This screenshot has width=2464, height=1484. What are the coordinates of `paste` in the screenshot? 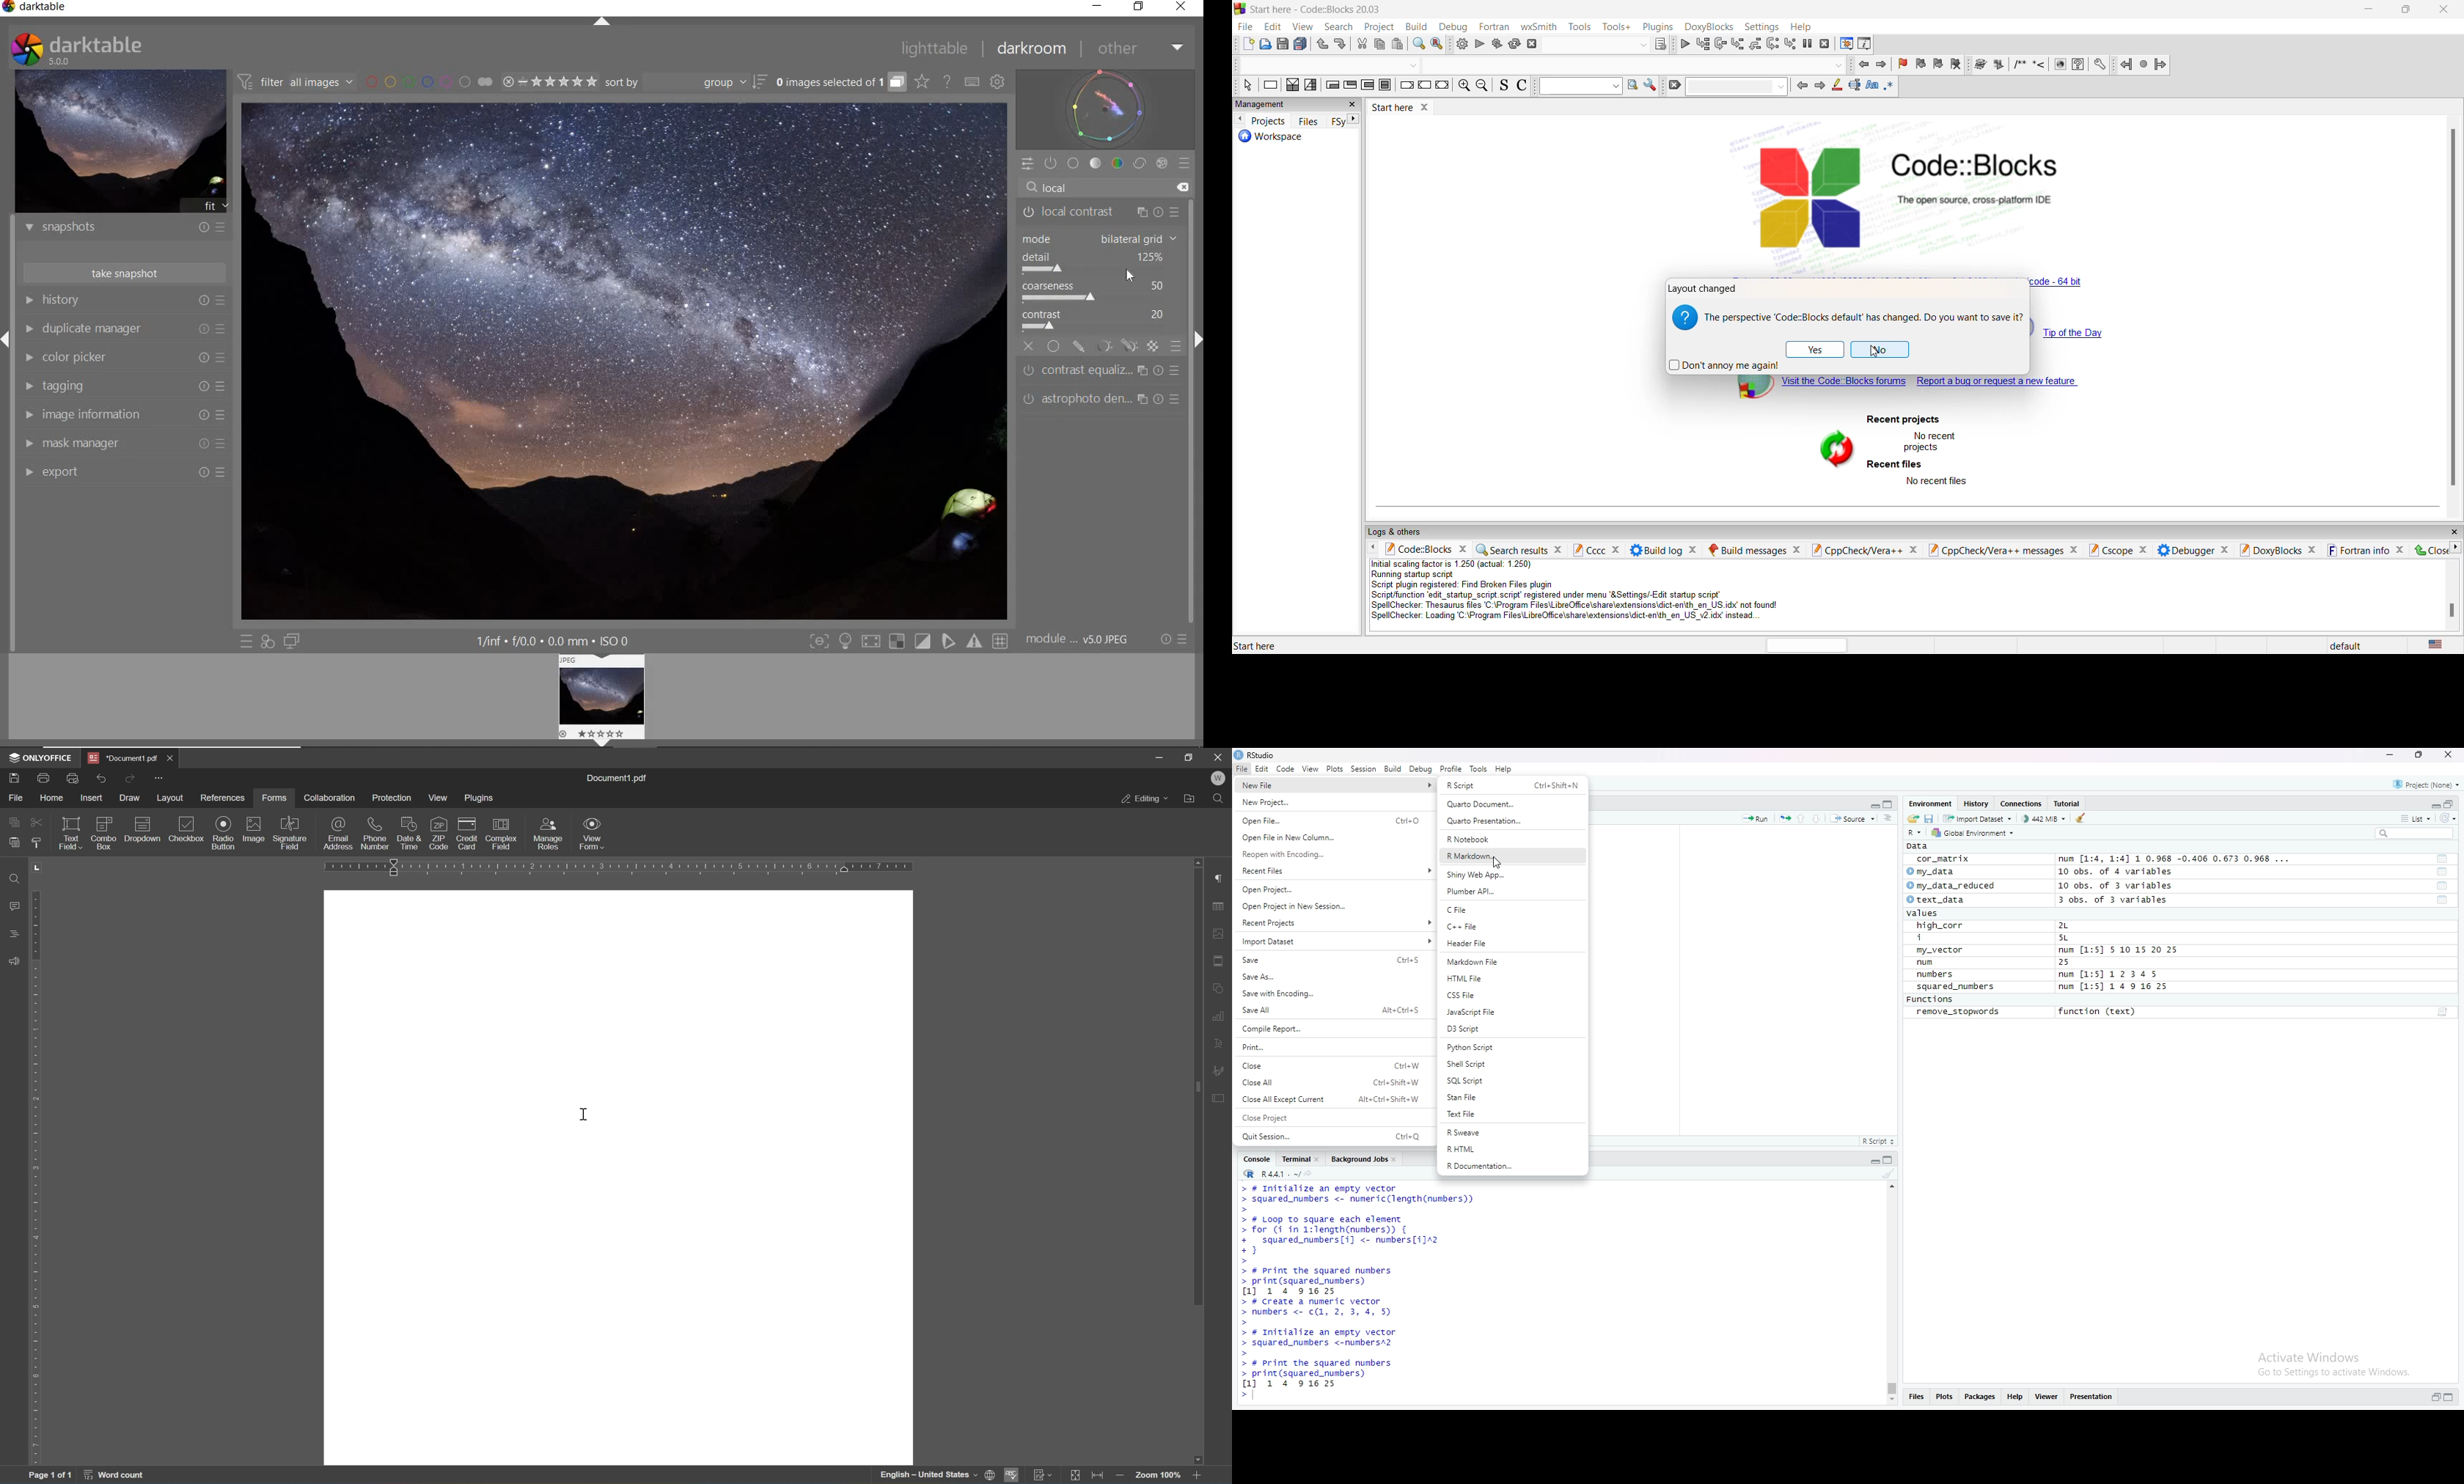 It's located at (1396, 44).